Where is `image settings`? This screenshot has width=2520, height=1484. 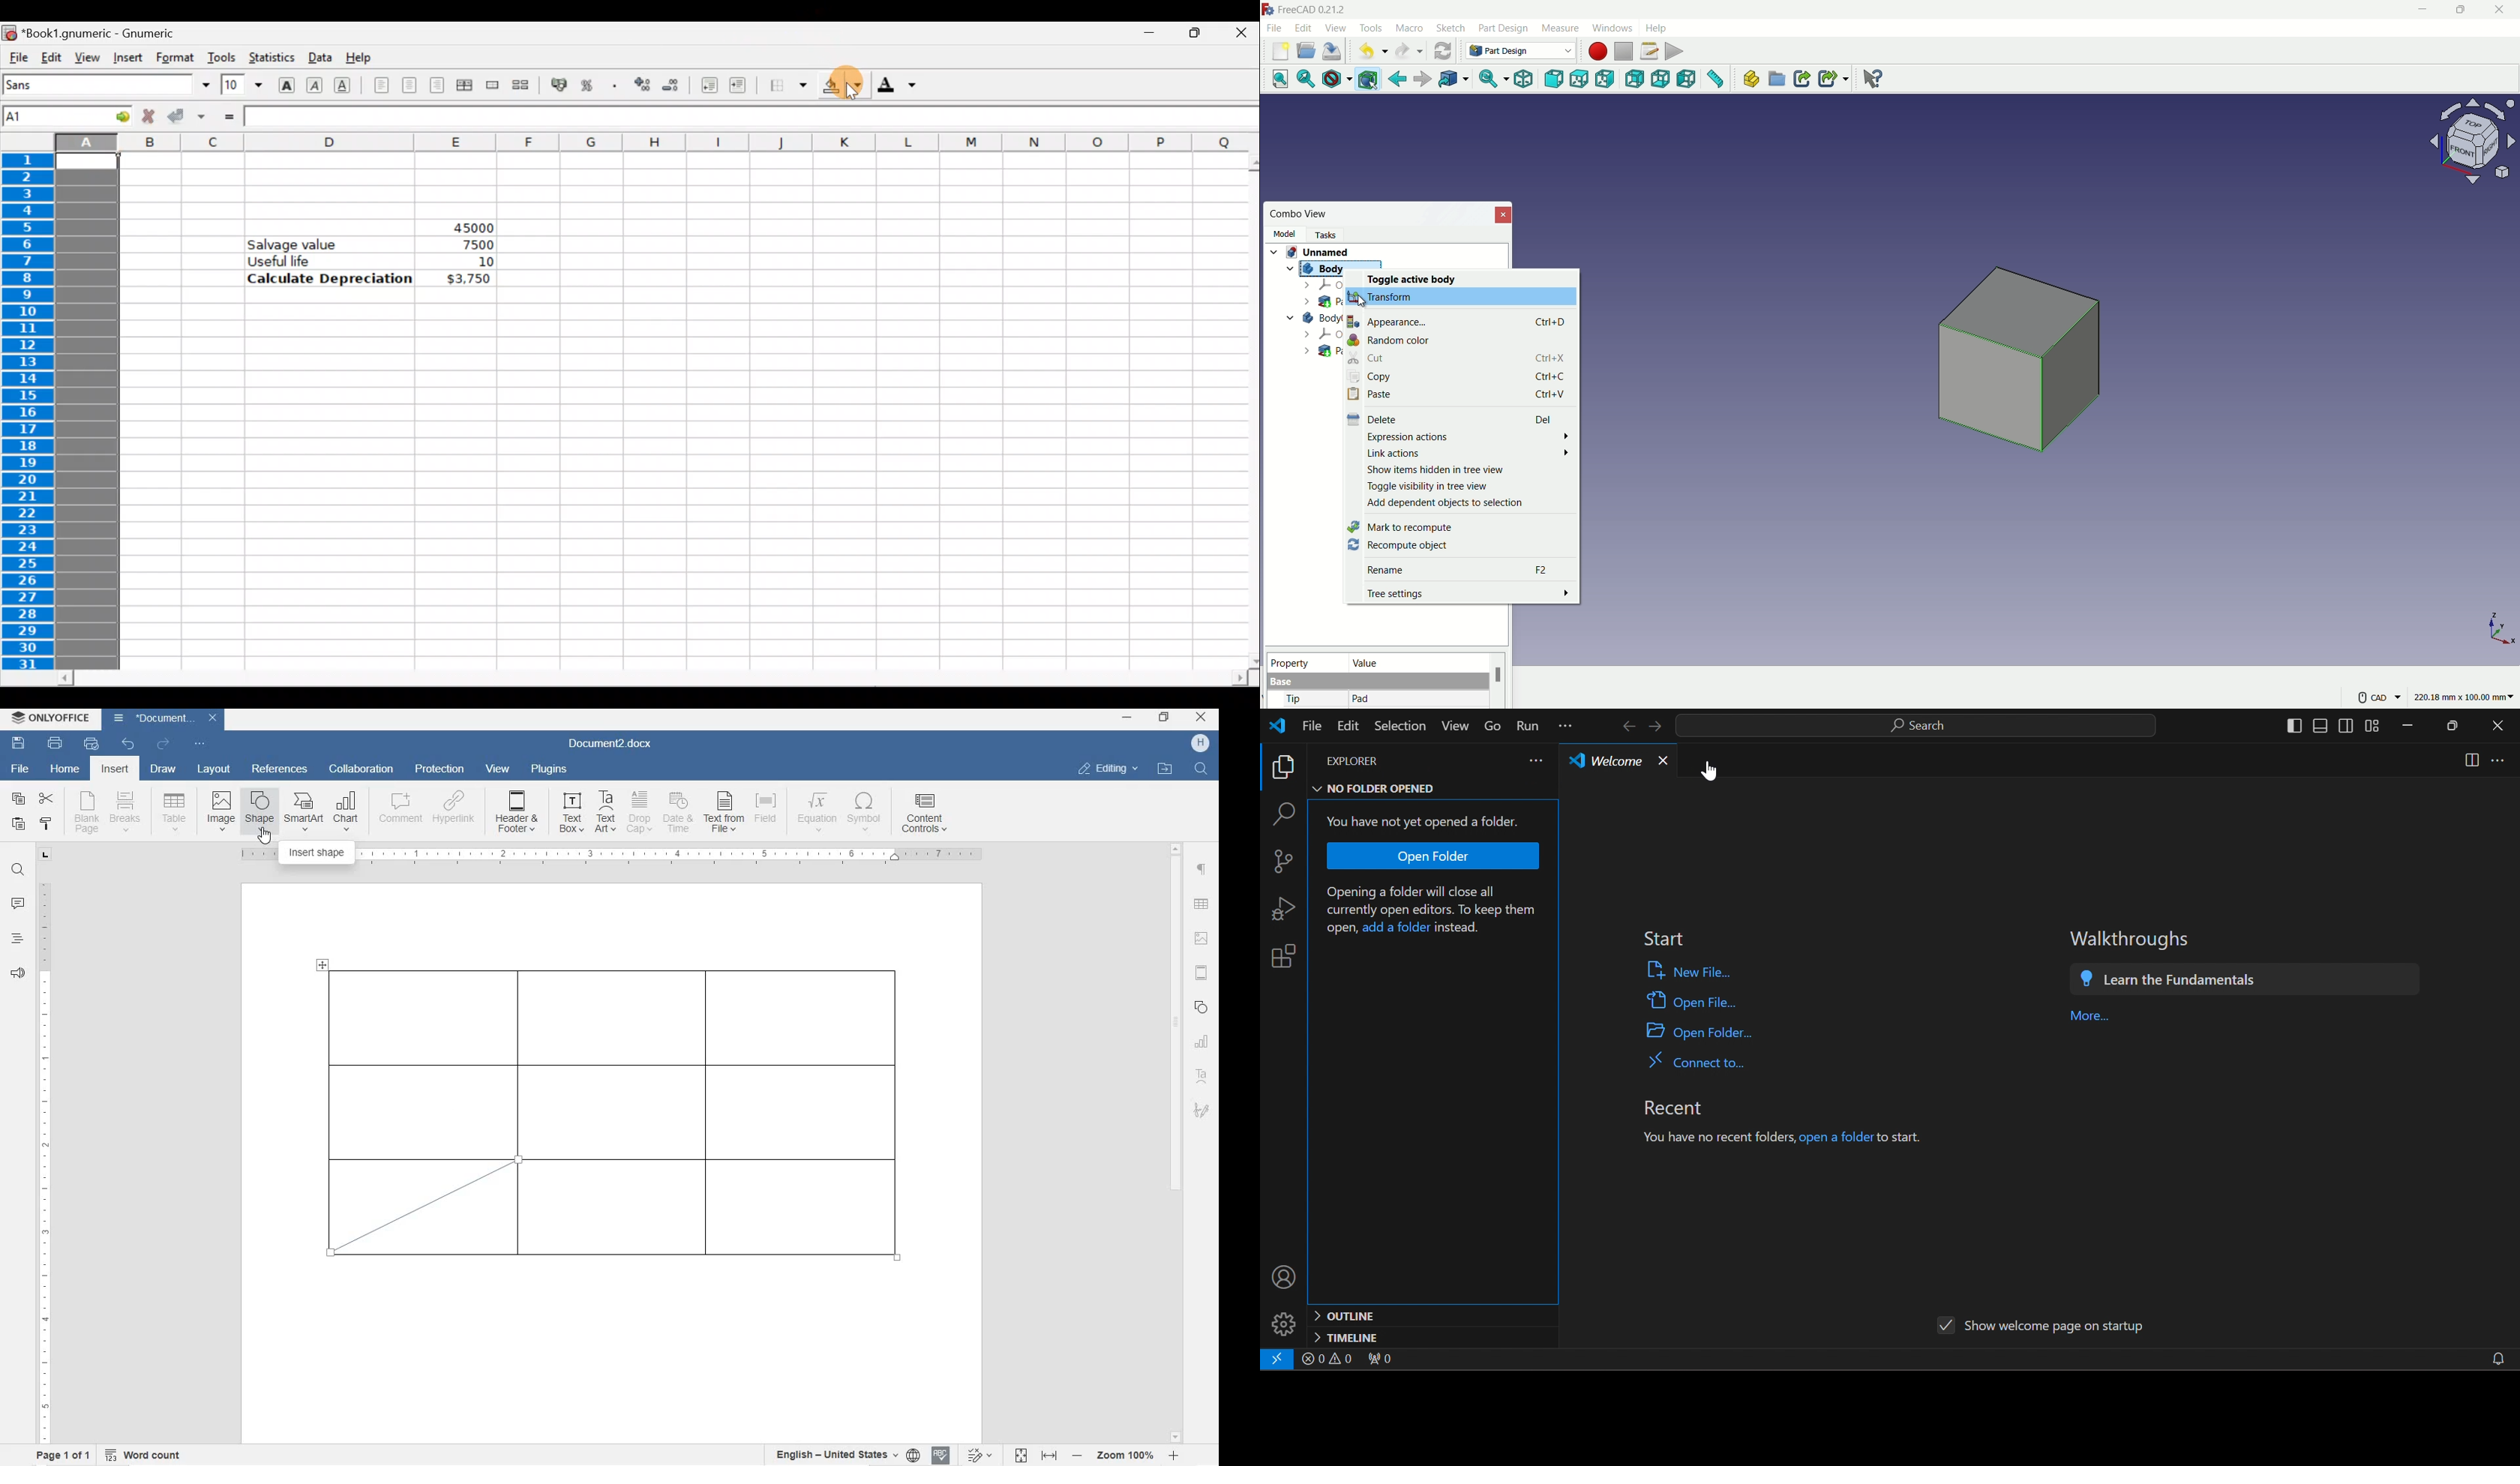 image settings is located at coordinates (1201, 939).